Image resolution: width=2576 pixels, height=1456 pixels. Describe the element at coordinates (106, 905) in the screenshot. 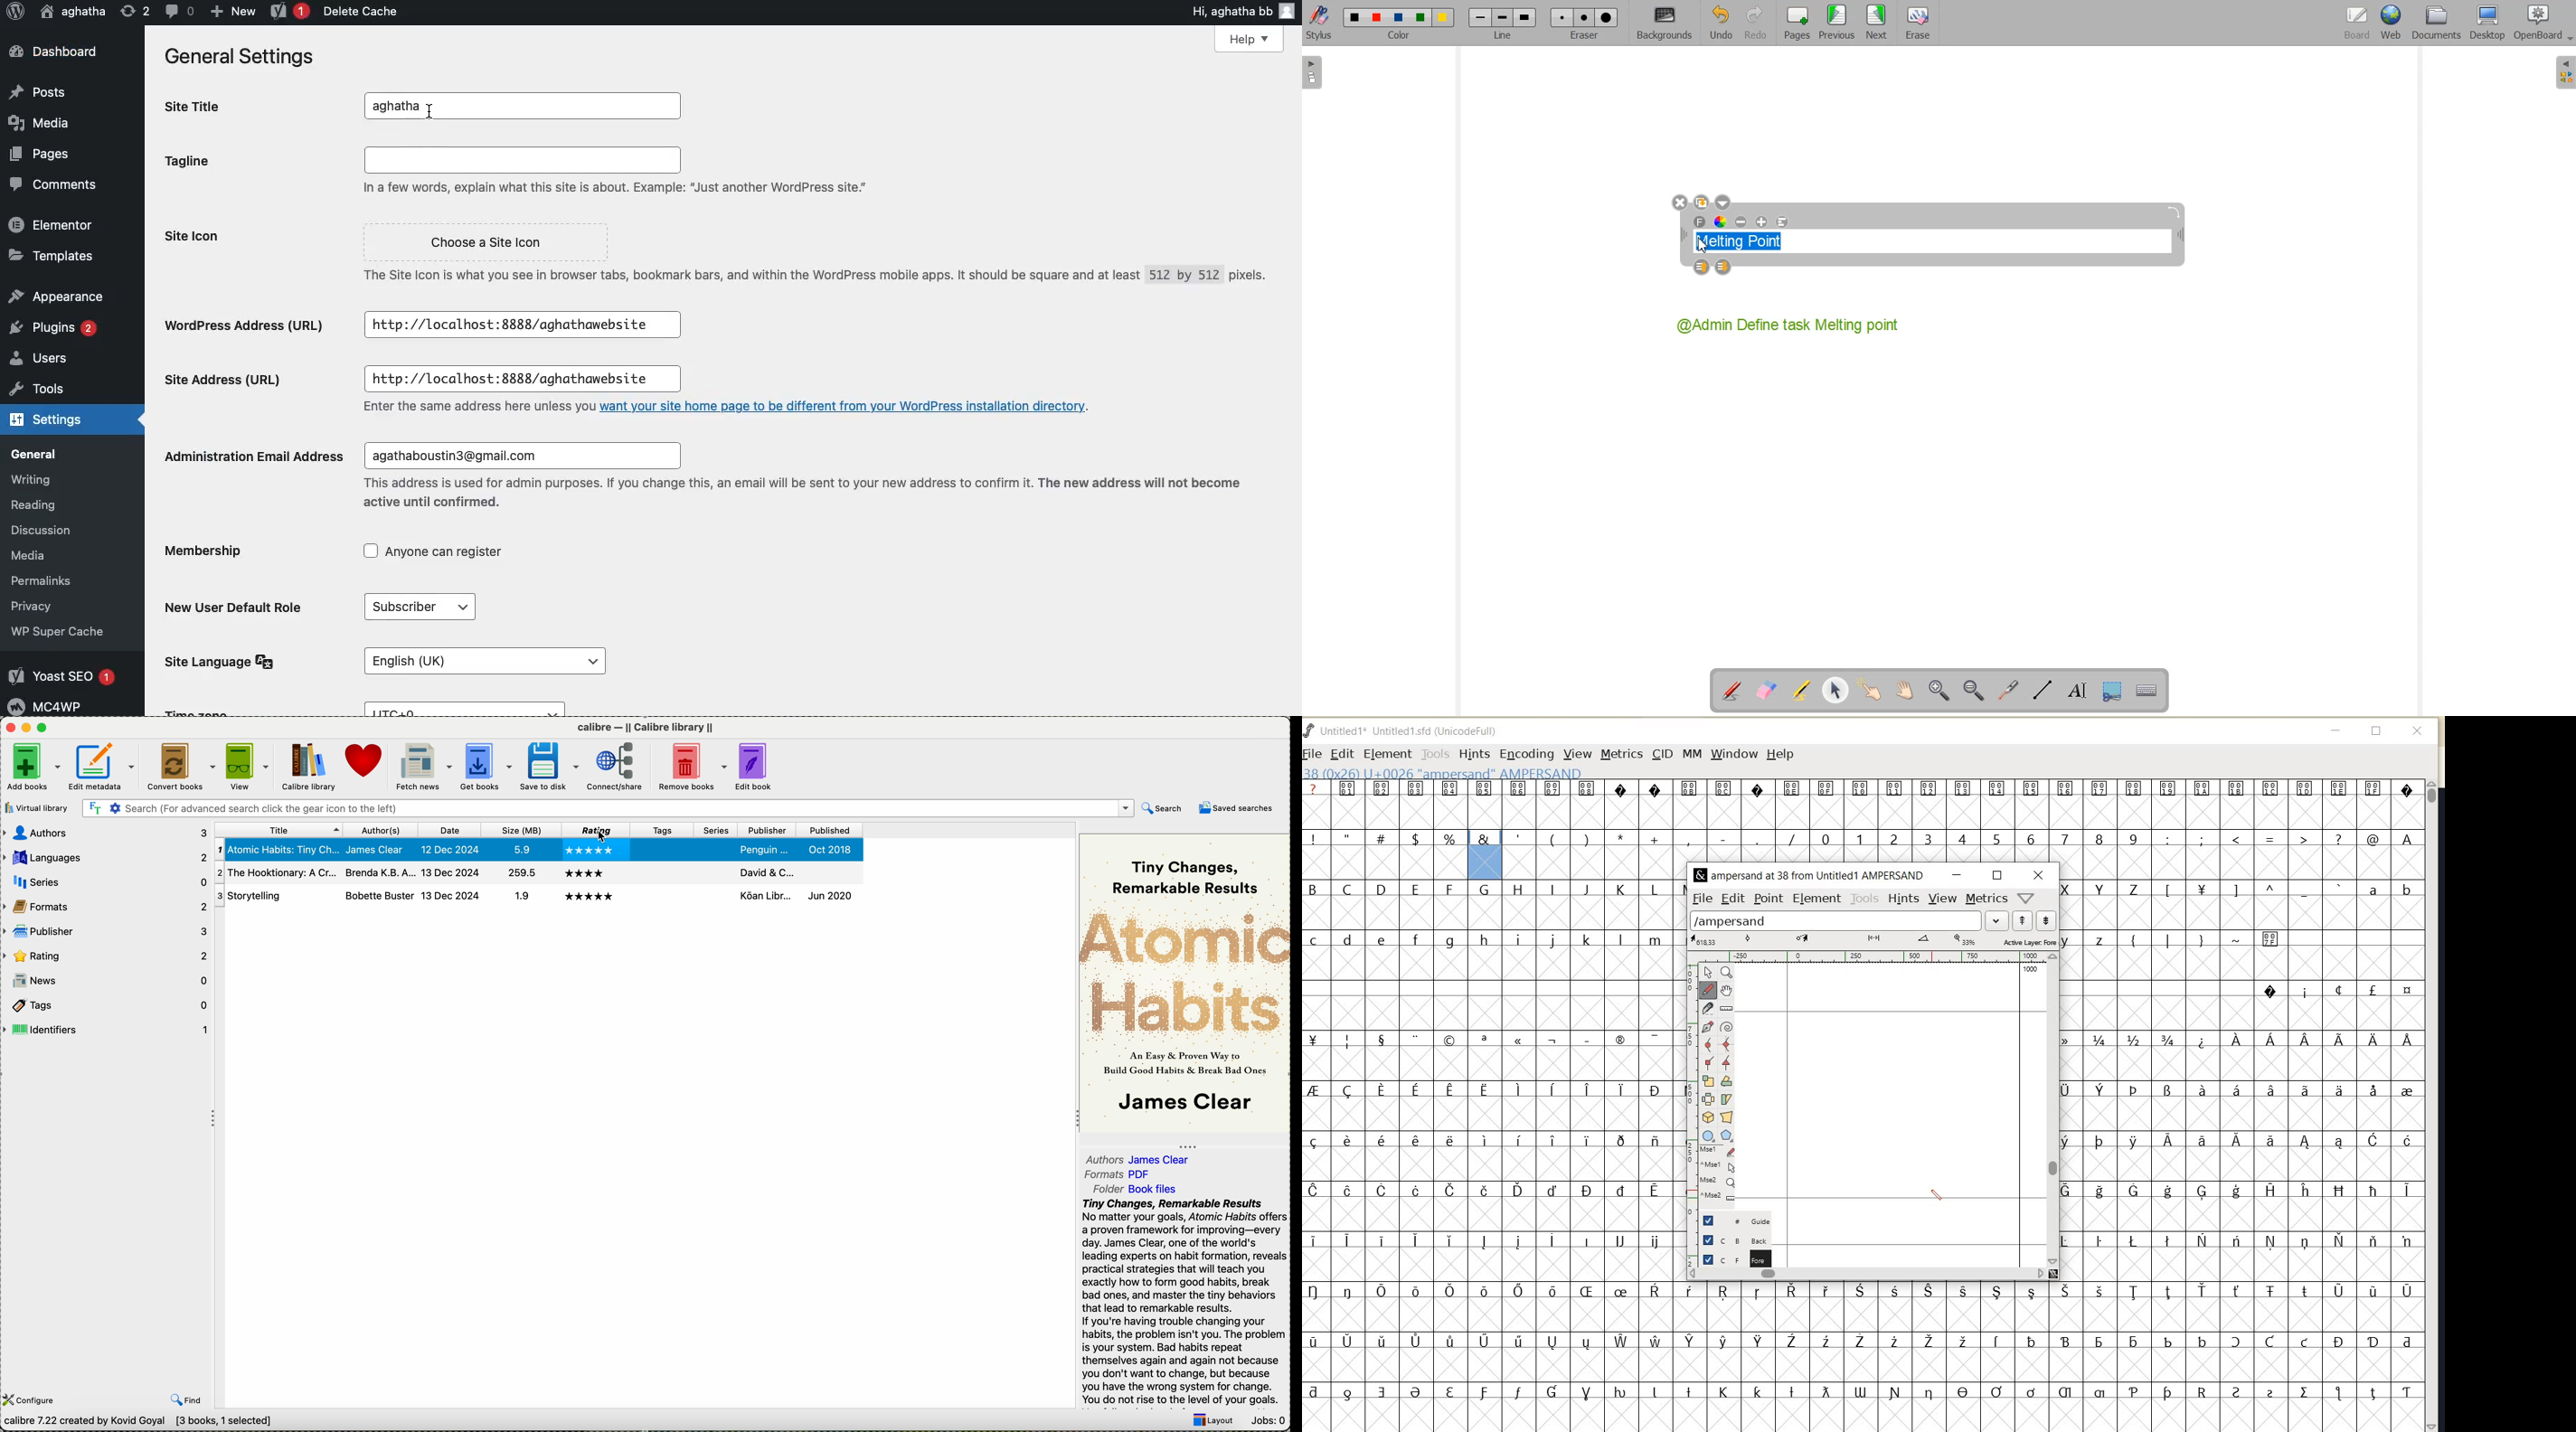

I see `formats` at that location.